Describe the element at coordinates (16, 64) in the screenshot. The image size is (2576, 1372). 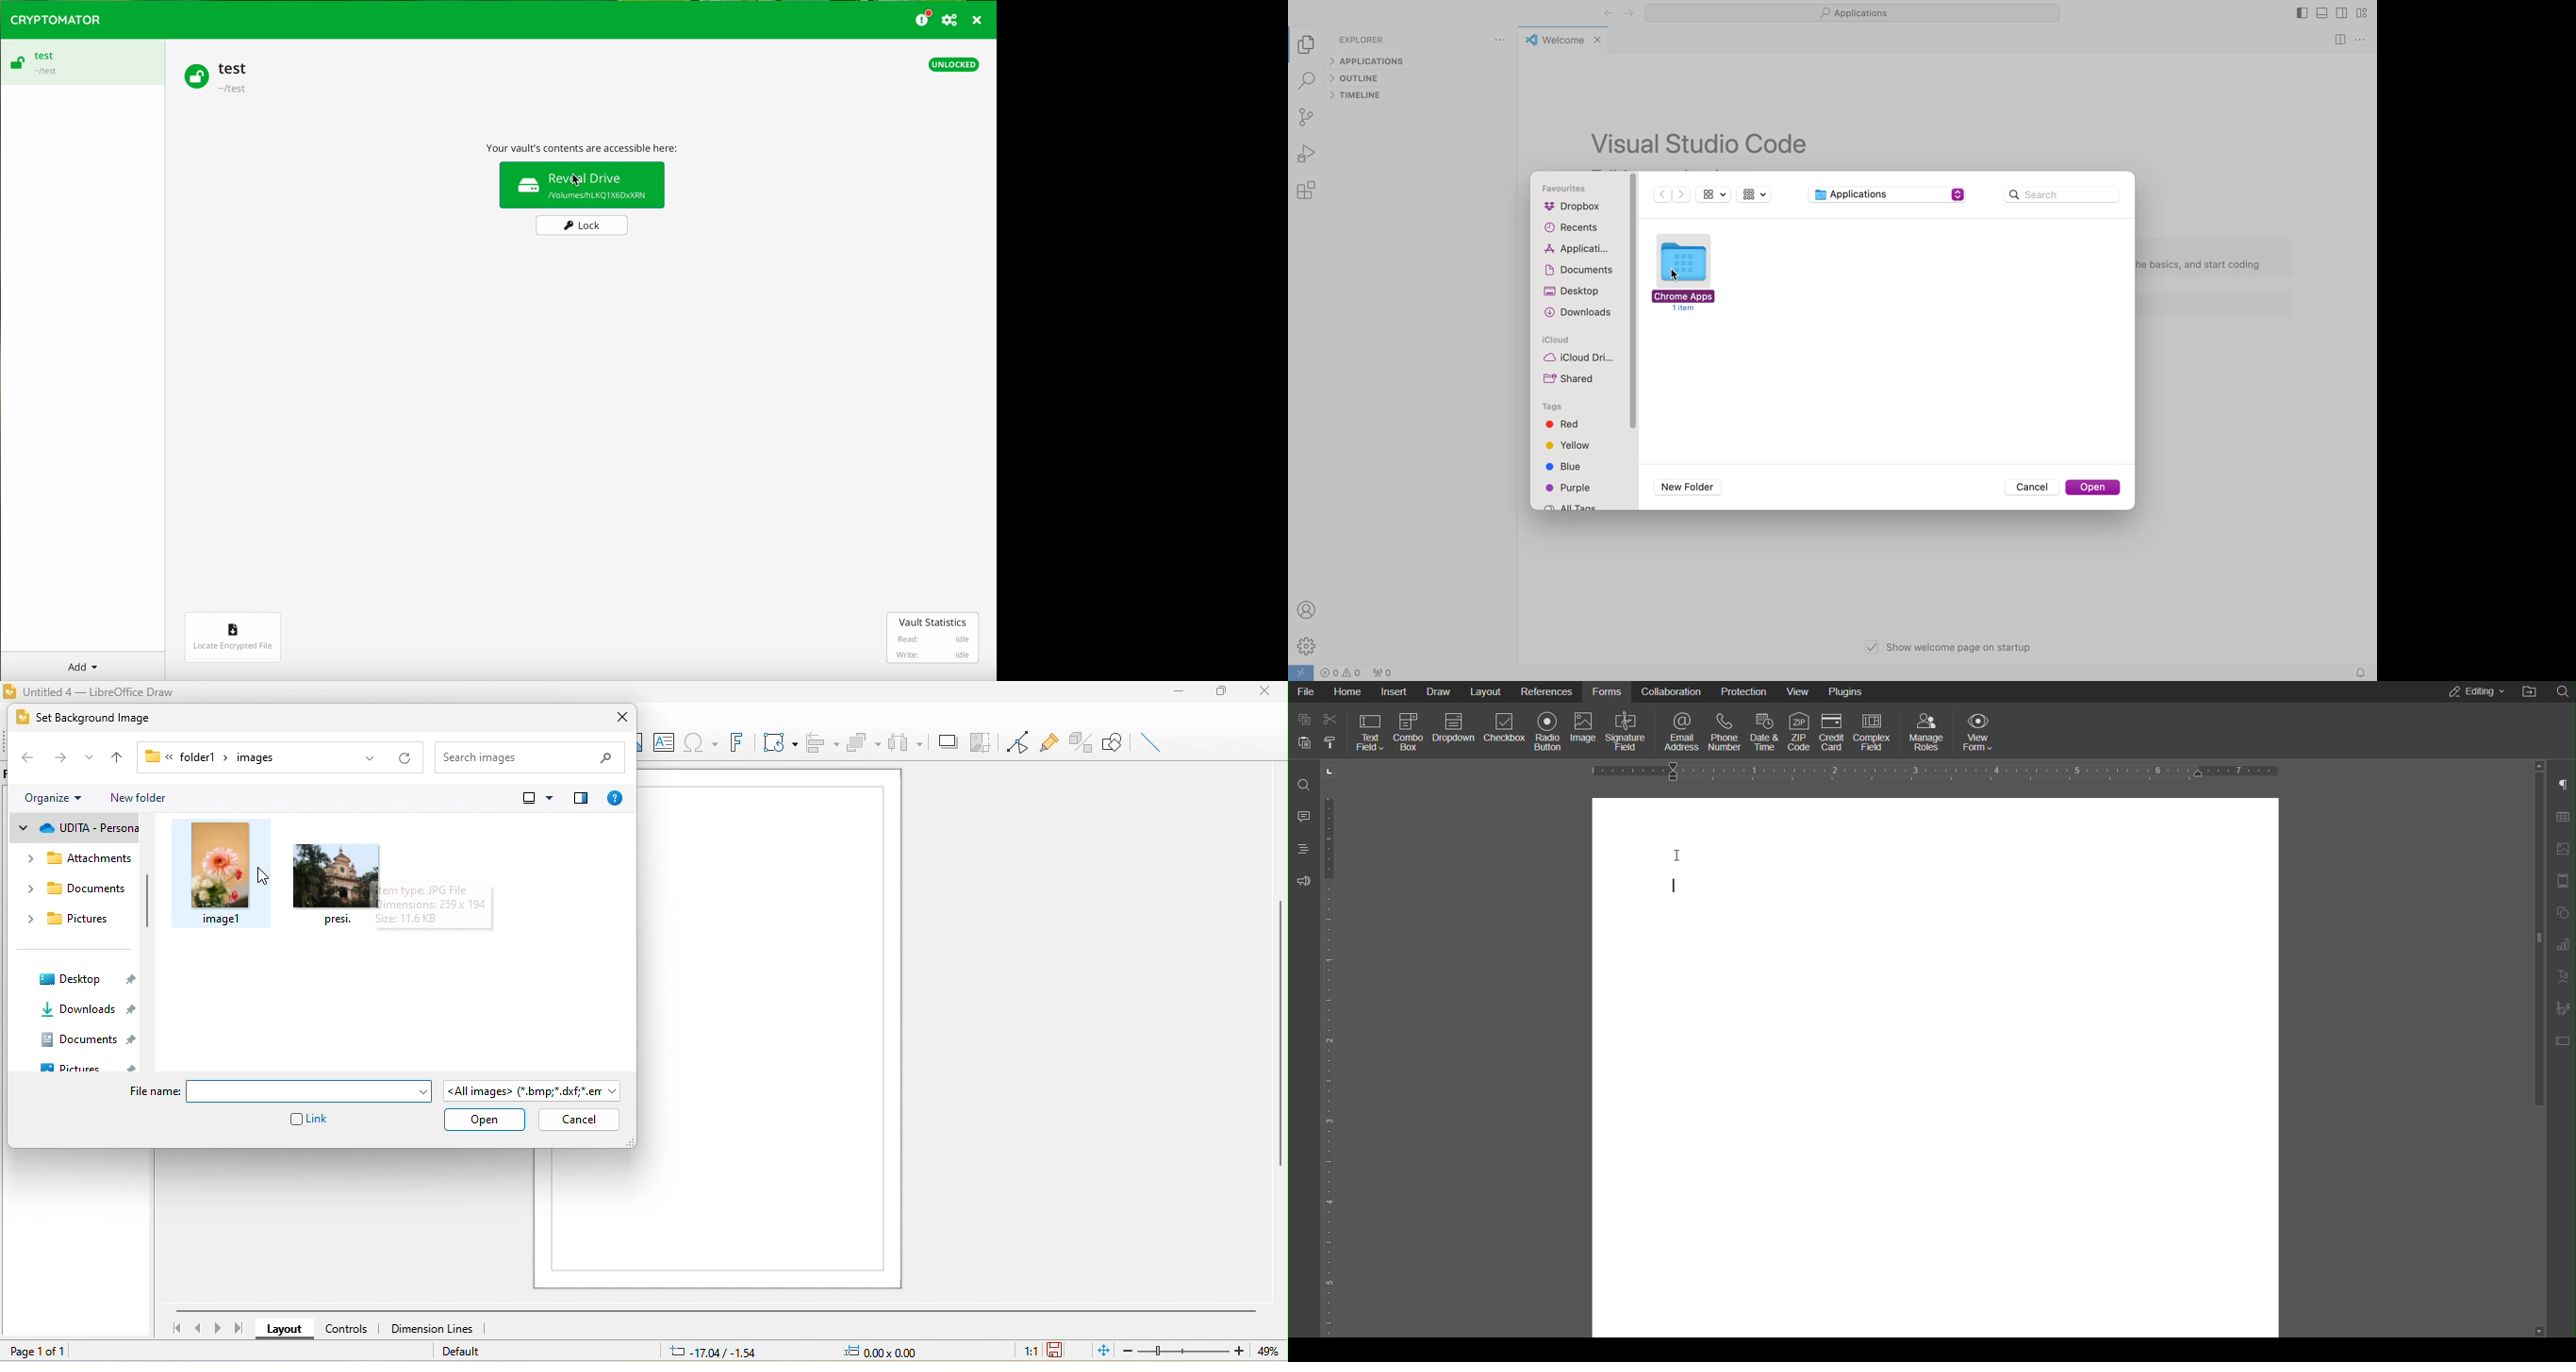
I see `open padlock` at that location.